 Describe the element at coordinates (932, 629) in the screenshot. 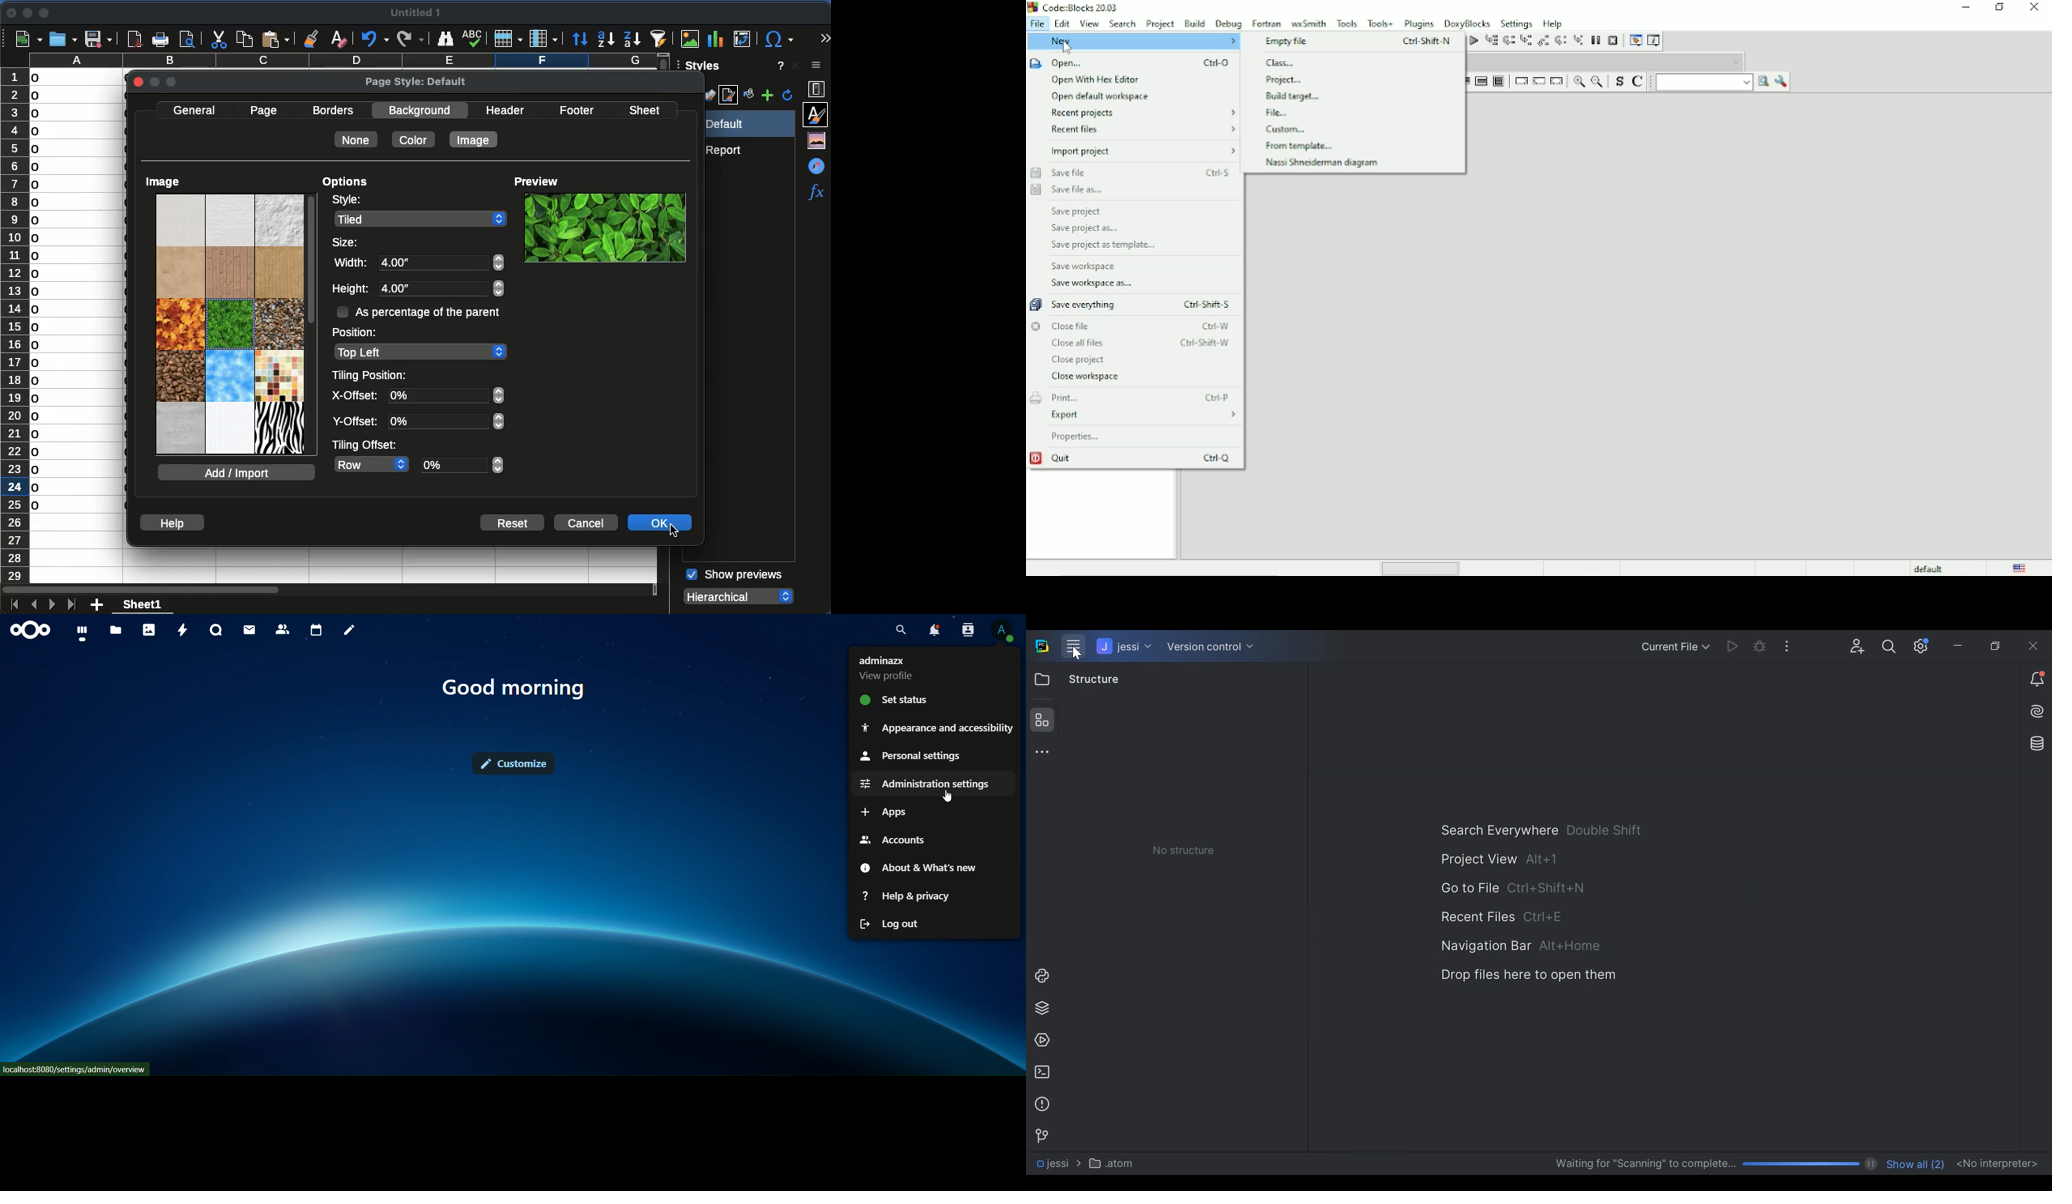

I see `notifications` at that location.